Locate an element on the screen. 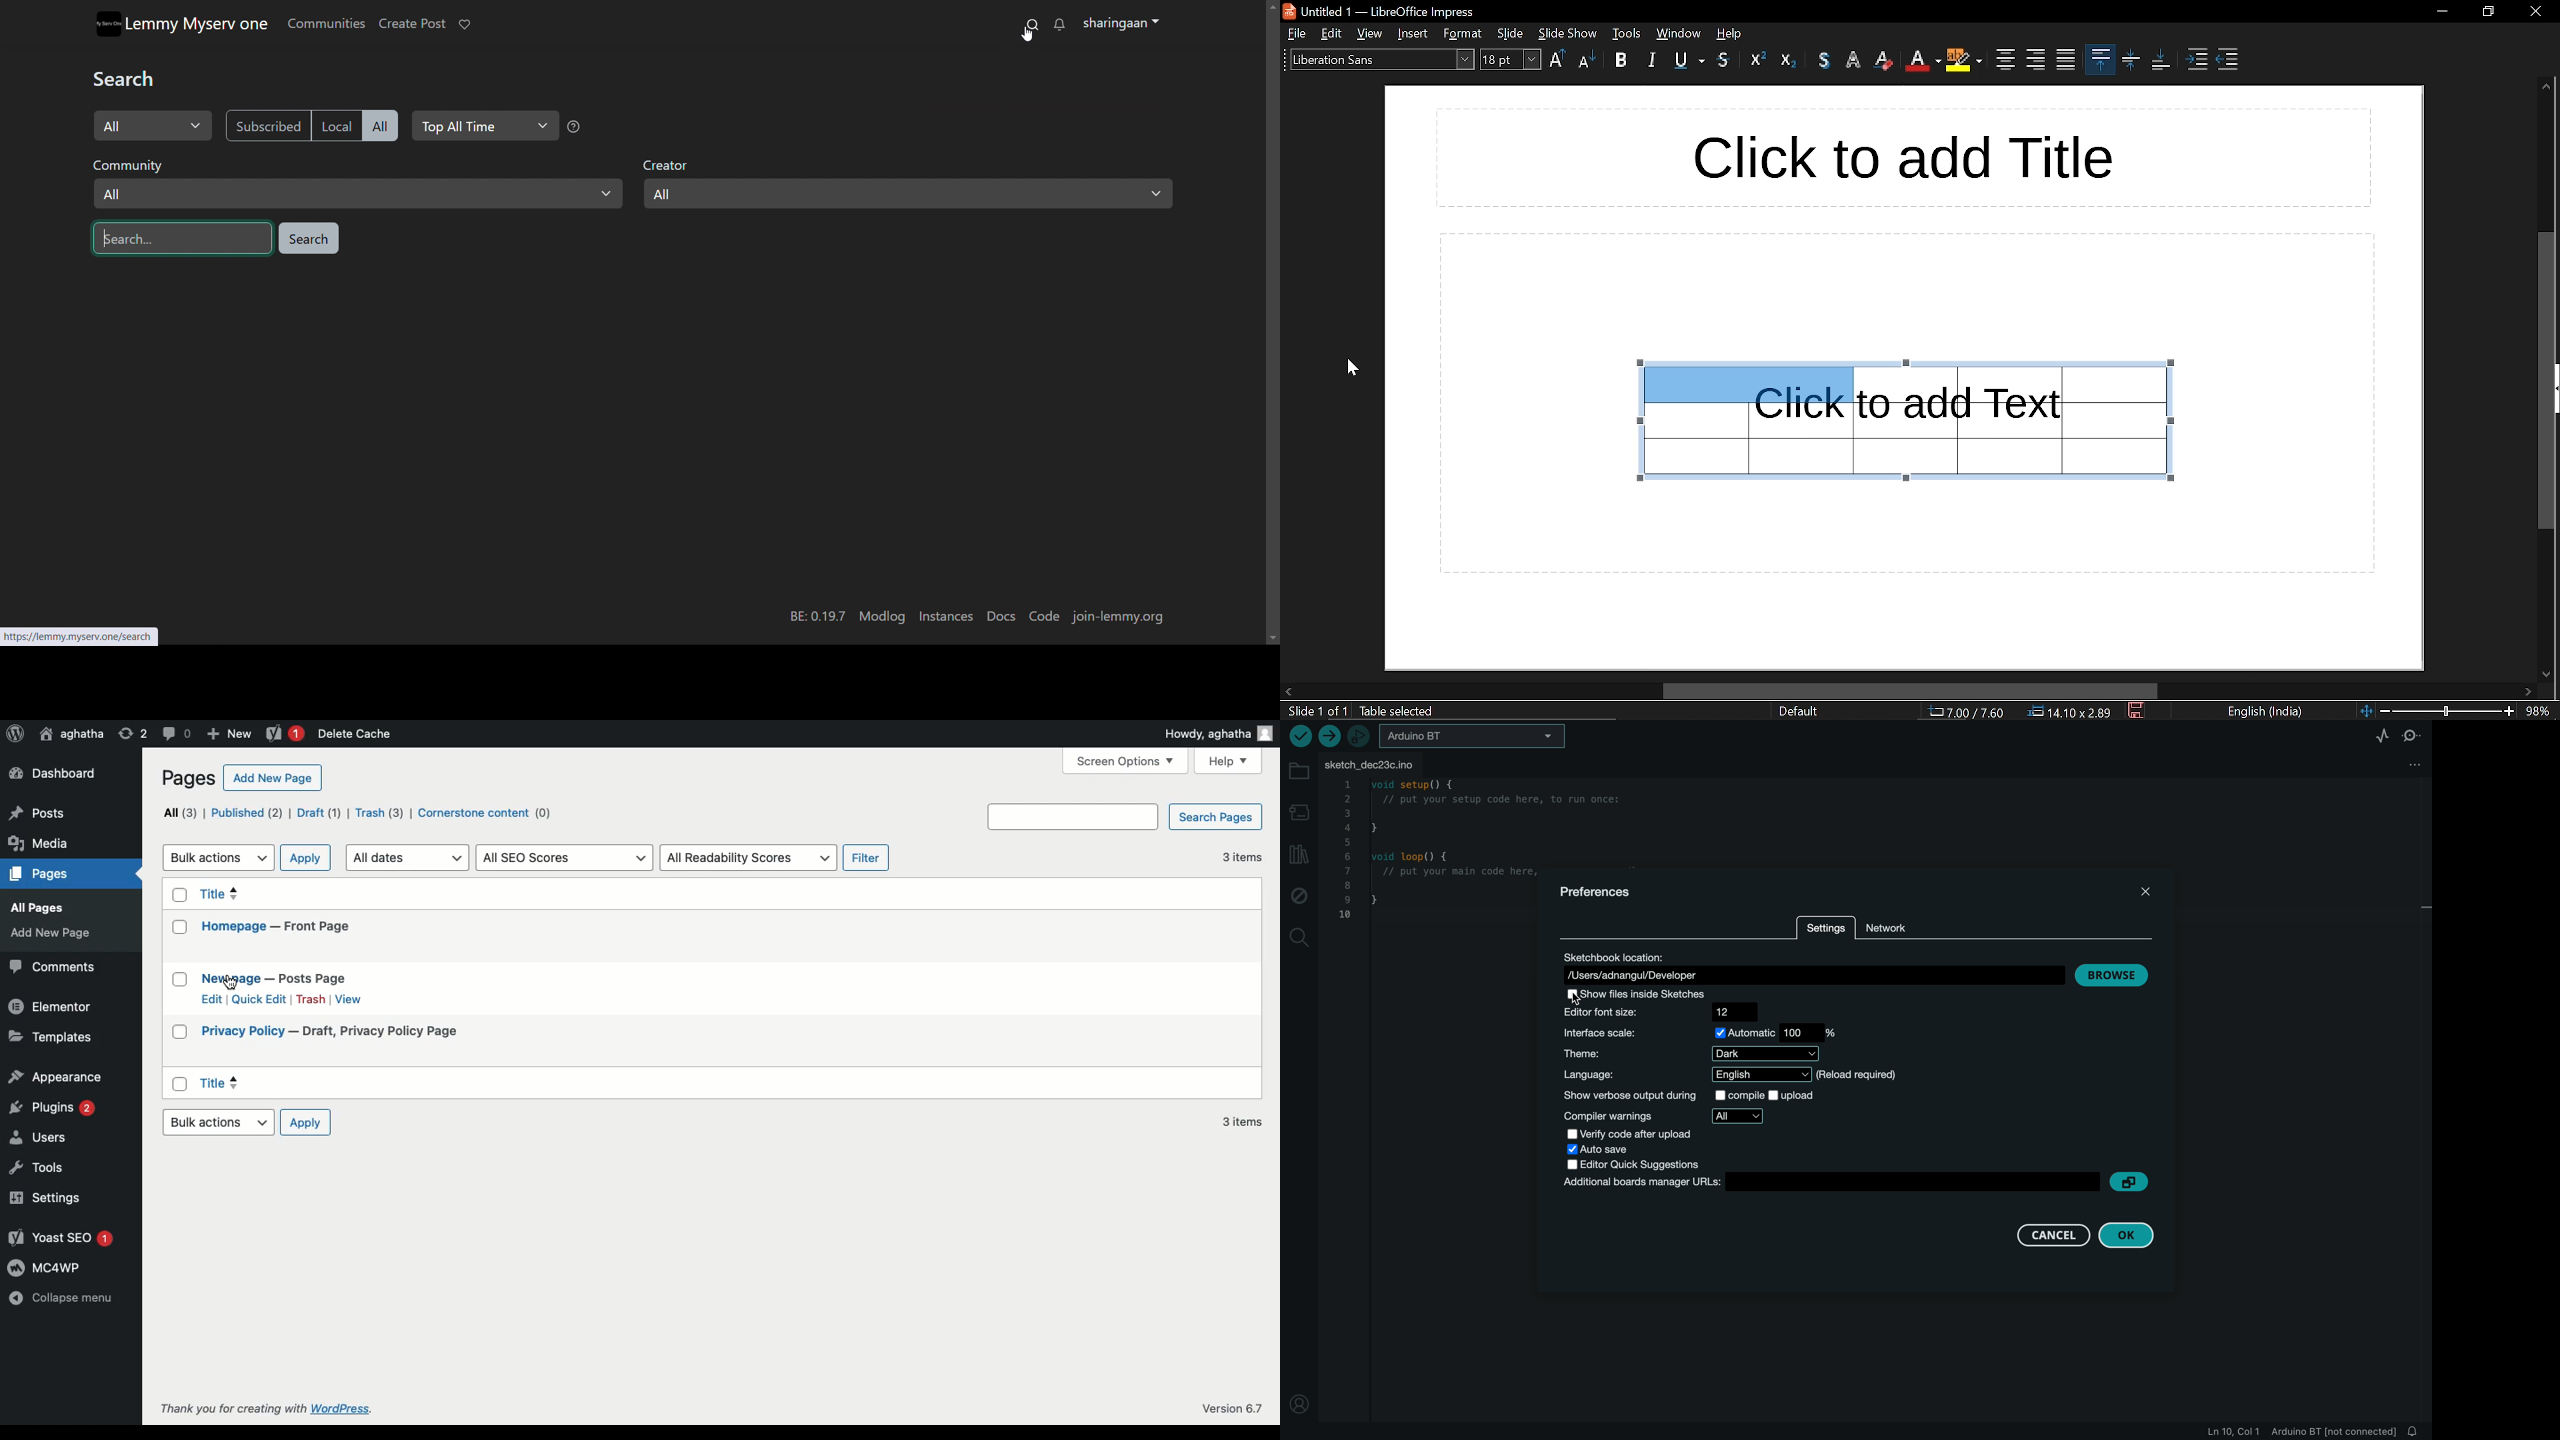  Templates is located at coordinates (55, 1037).